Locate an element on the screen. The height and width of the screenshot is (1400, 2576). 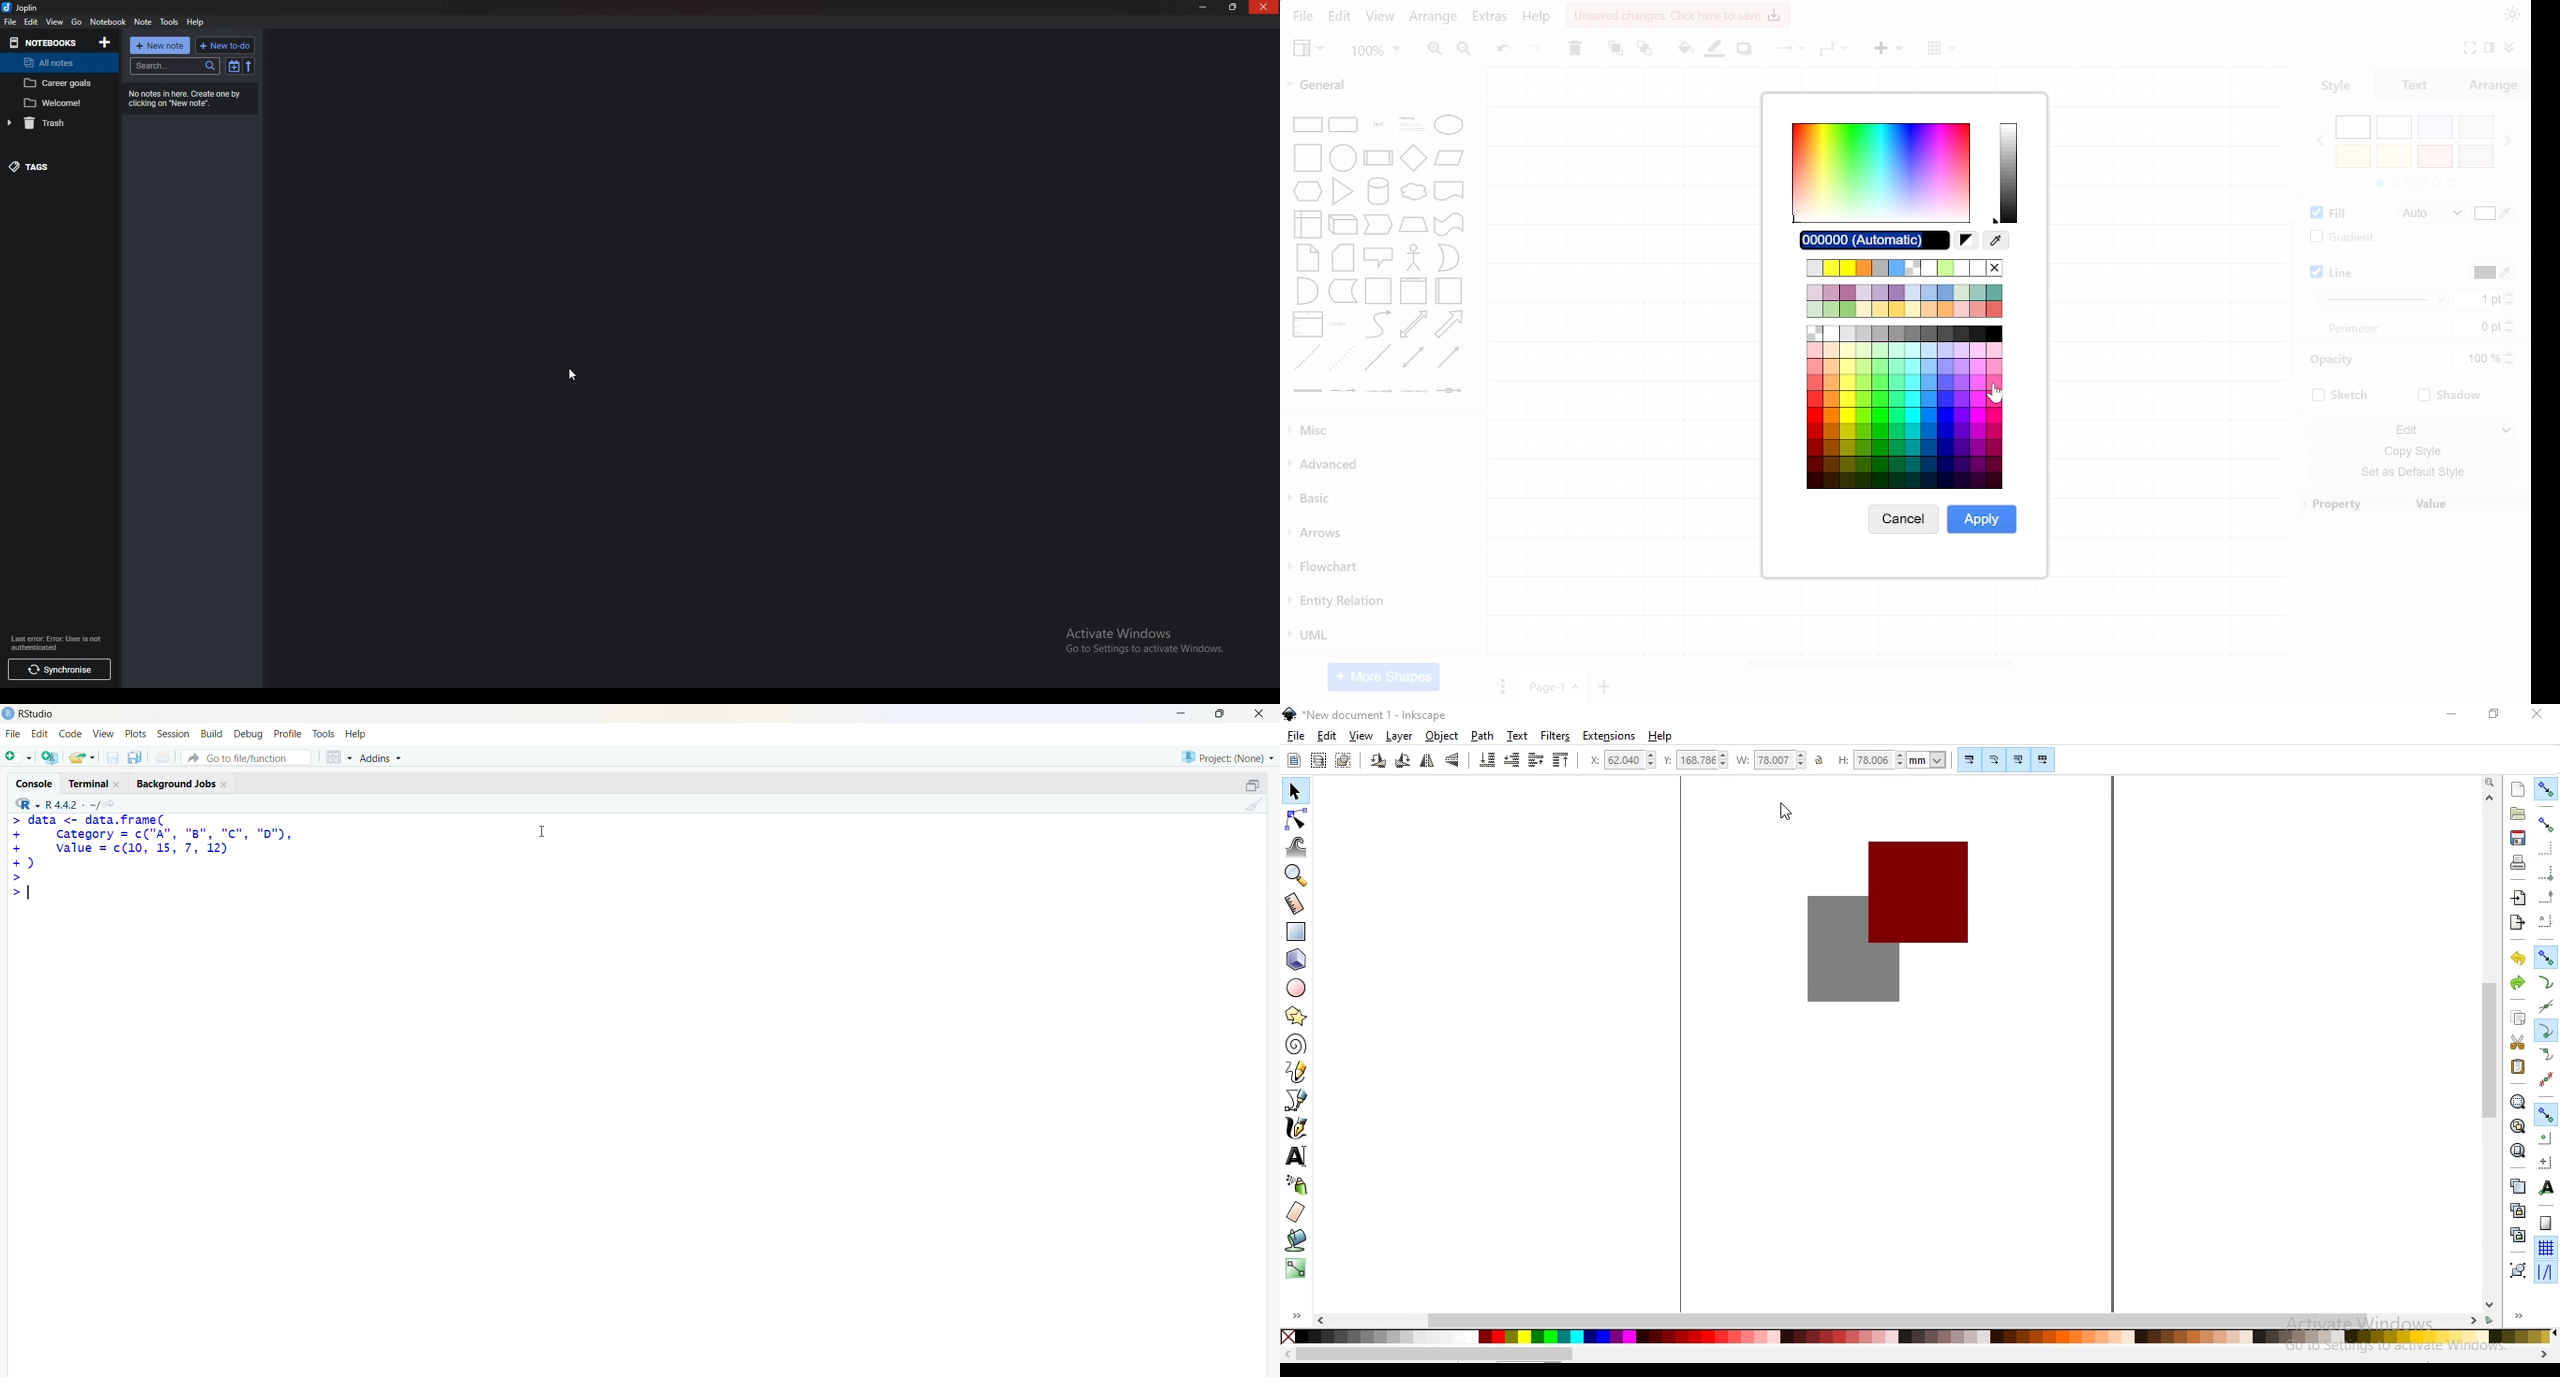
flip vertical is located at coordinates (1454, 760).